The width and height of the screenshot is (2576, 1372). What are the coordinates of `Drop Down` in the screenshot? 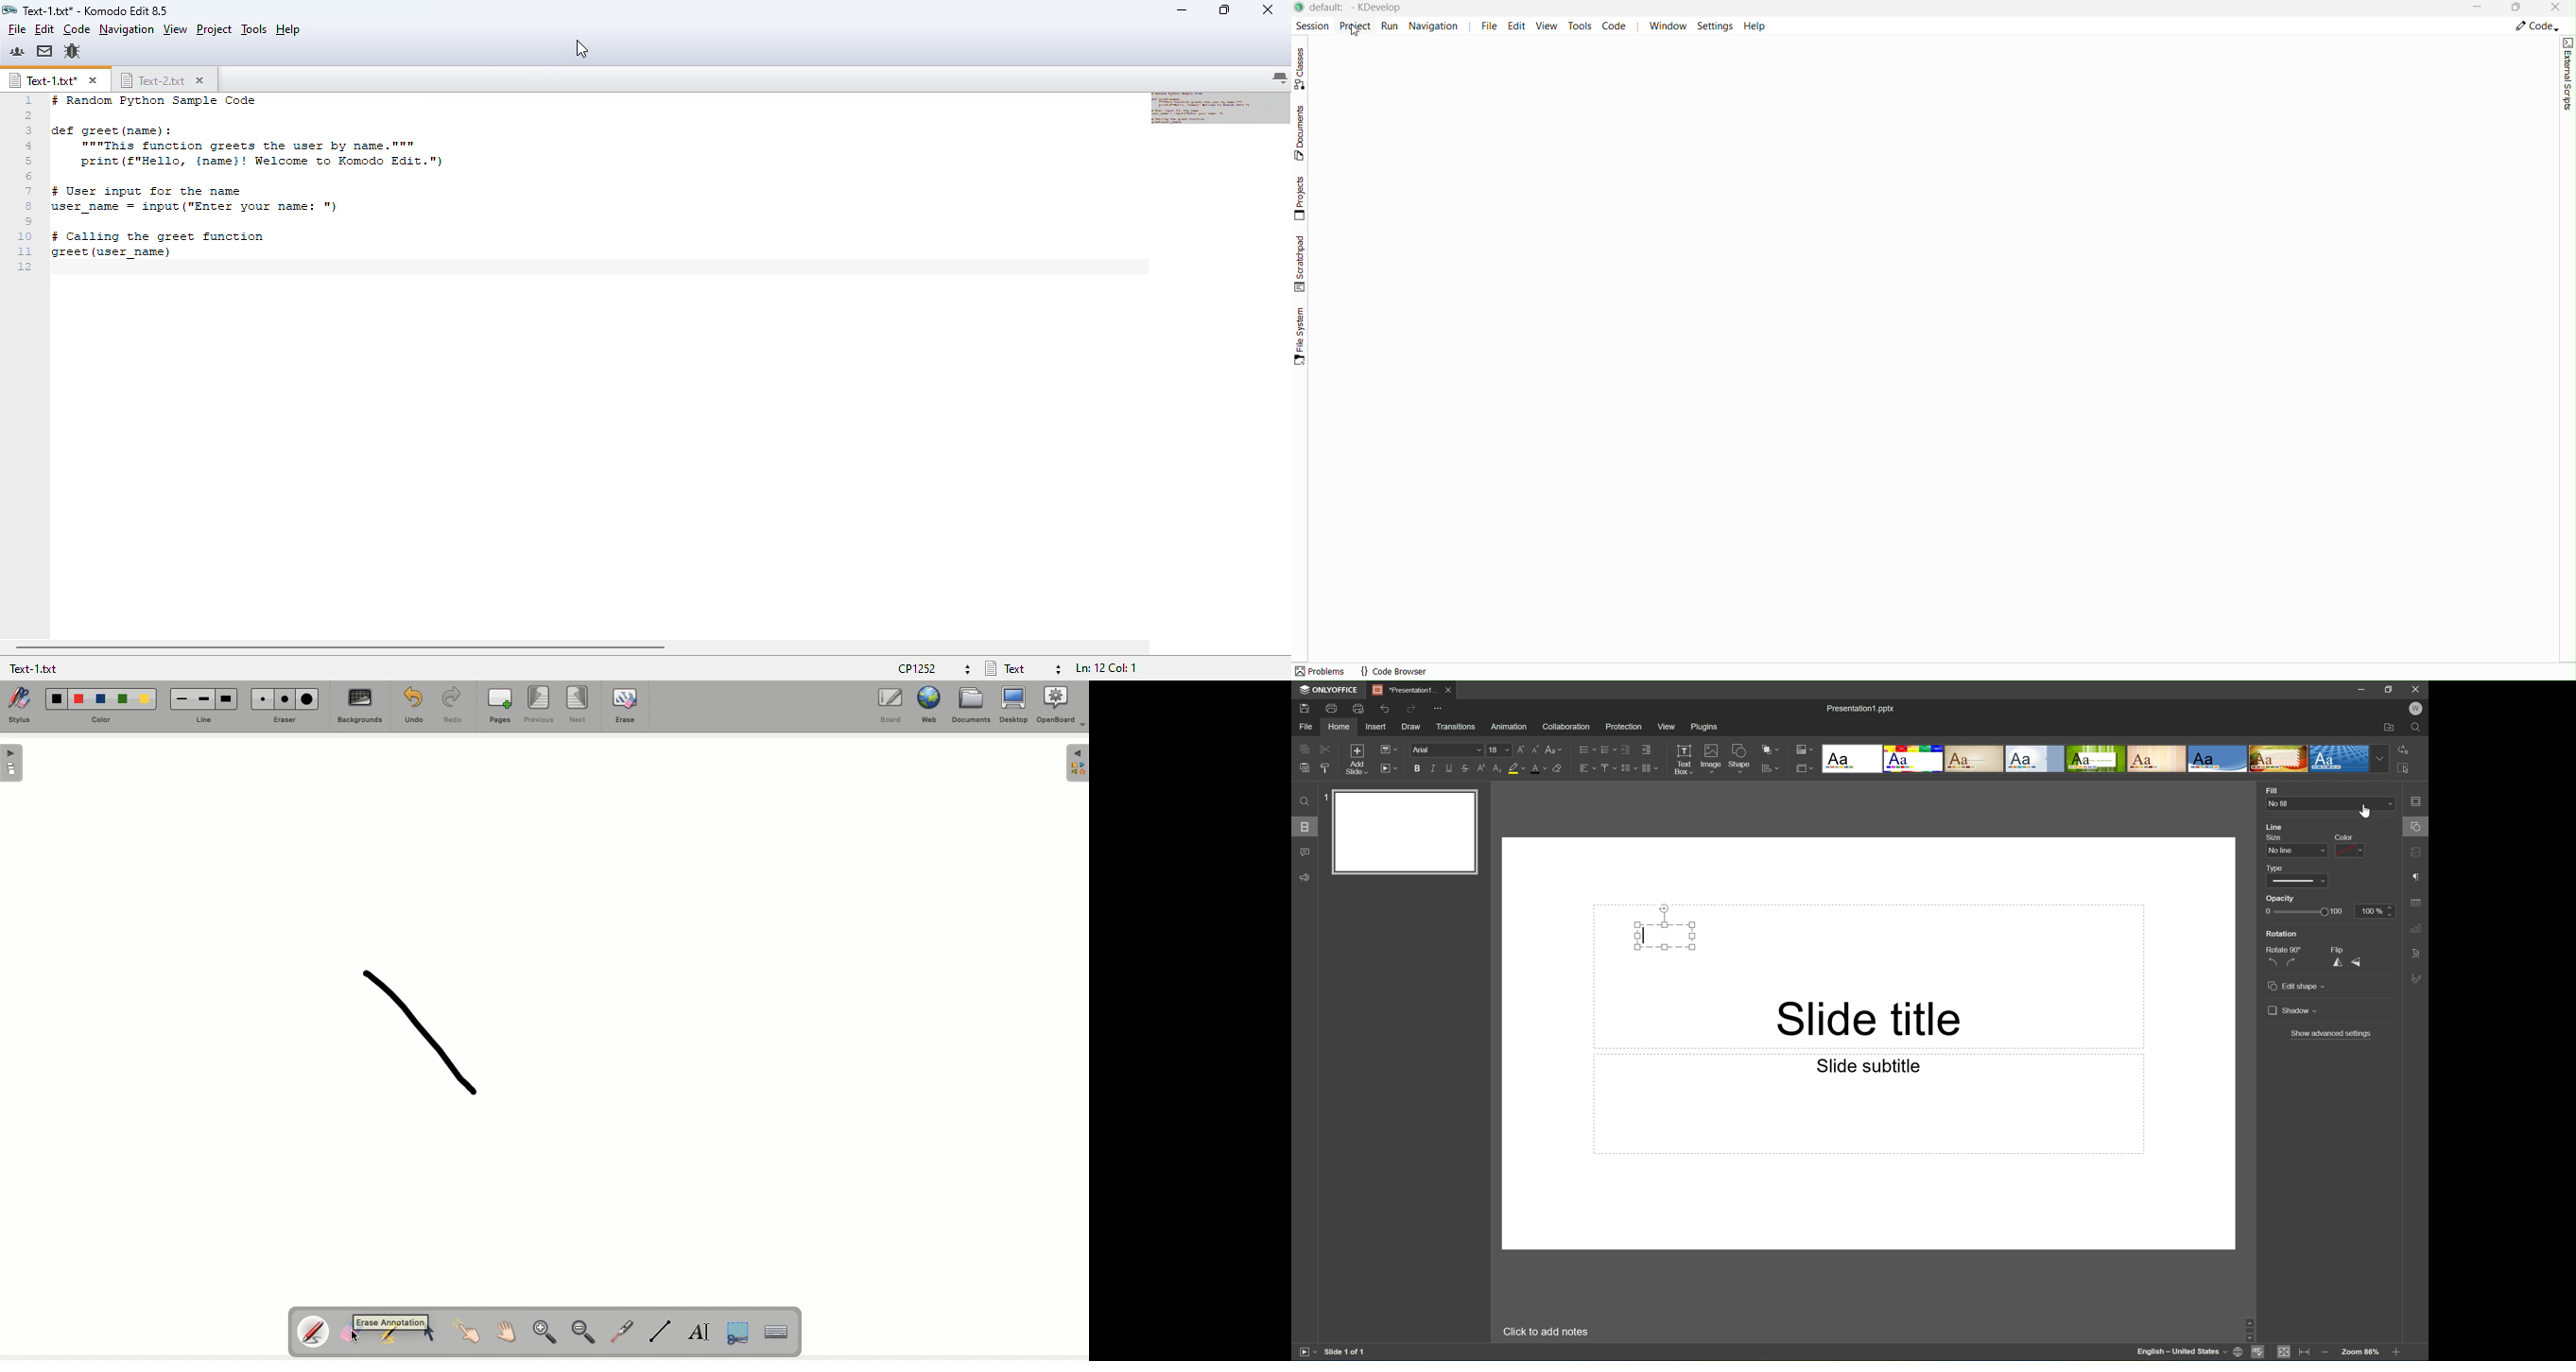 It's located at (2380, 758).